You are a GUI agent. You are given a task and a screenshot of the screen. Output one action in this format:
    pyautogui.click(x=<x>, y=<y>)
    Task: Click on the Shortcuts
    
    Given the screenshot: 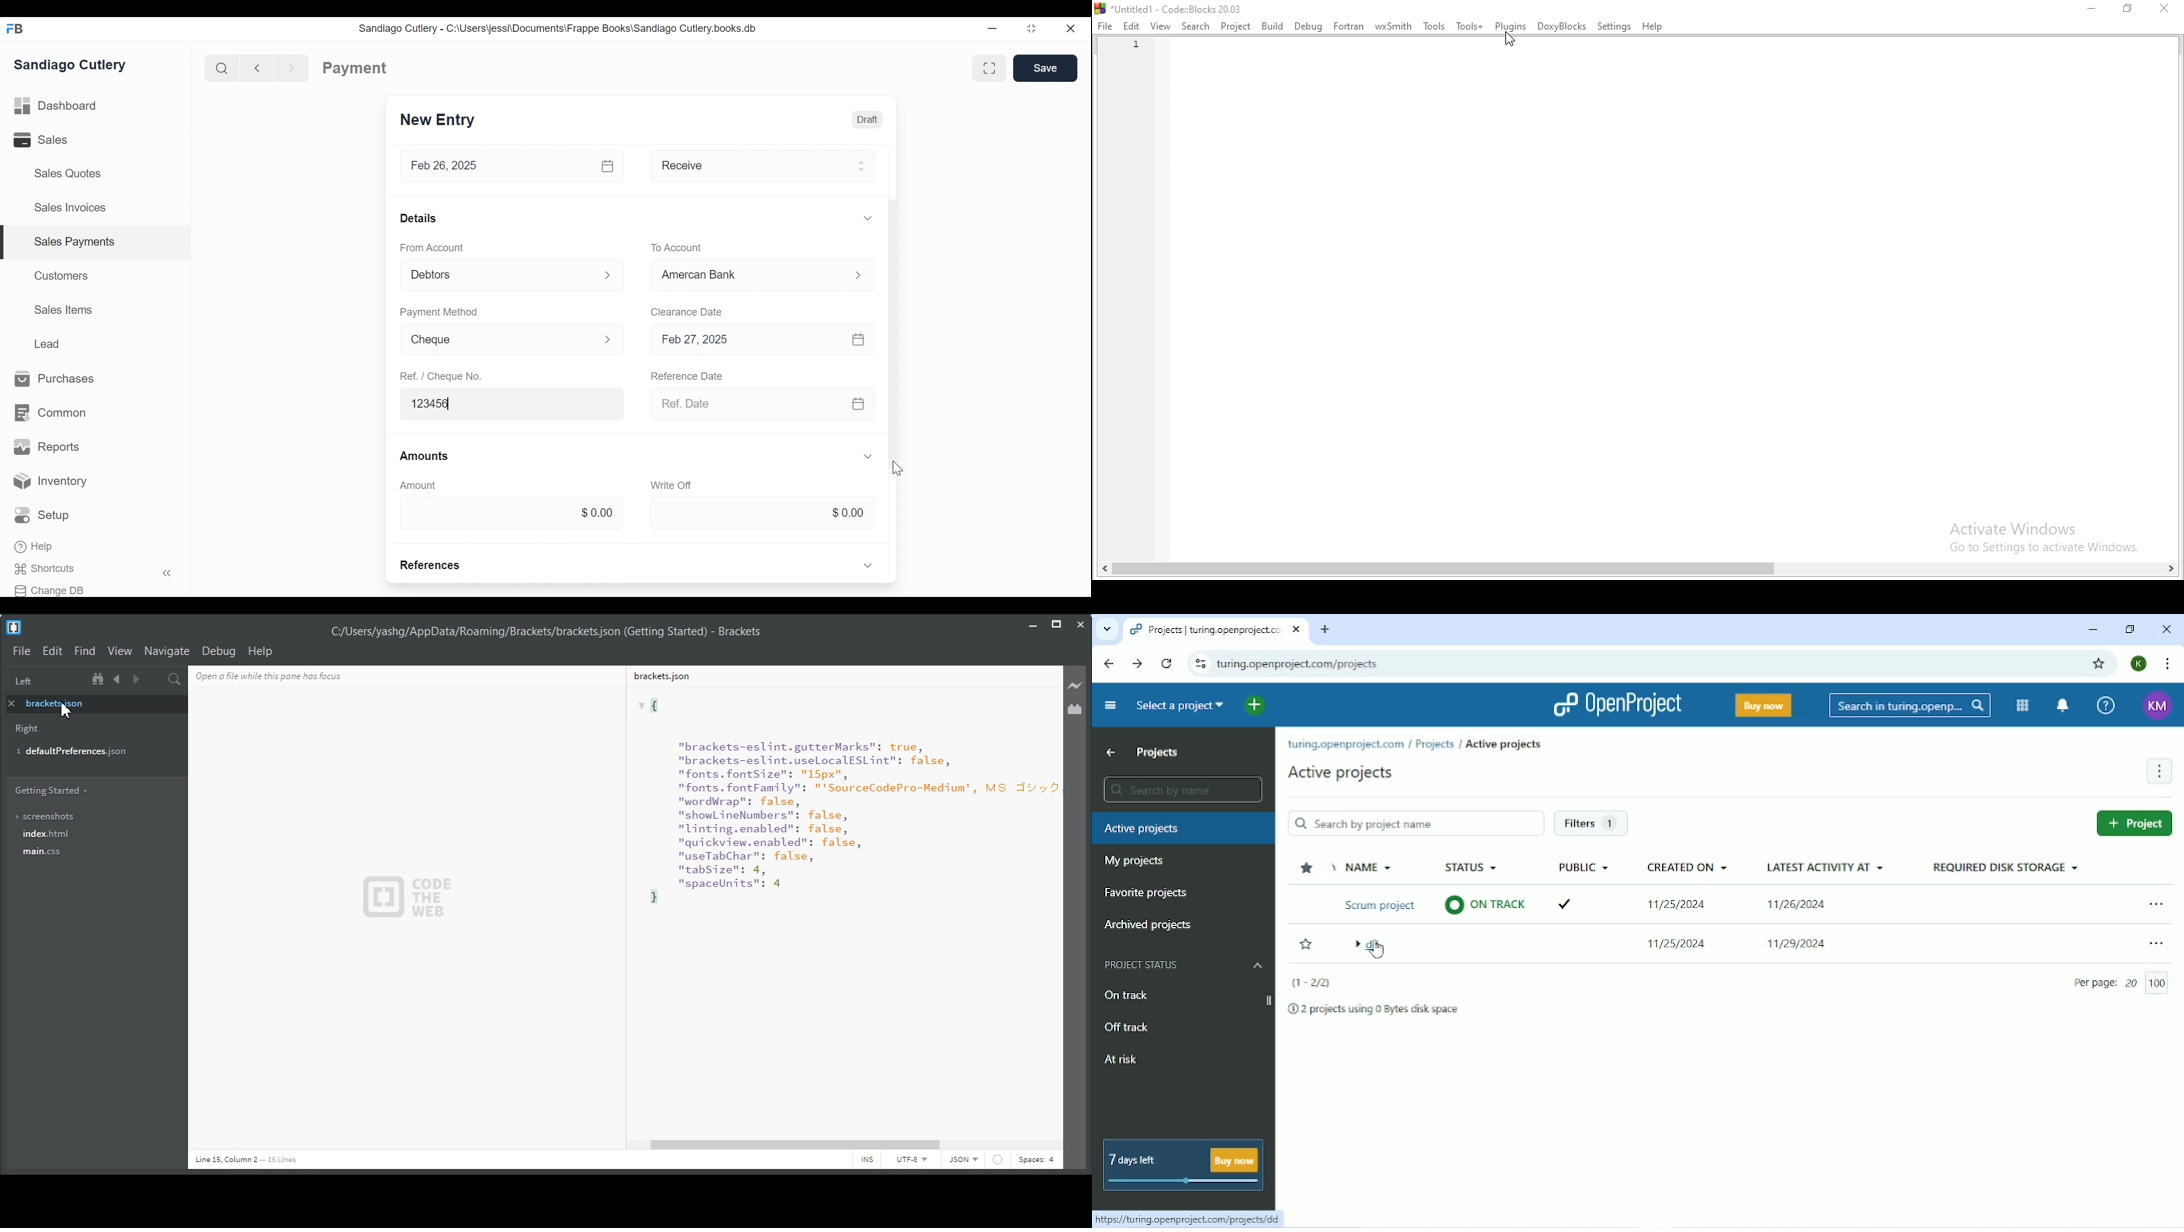 What is the action you would take?
    pyautogui.click(x=52, y=569)
    